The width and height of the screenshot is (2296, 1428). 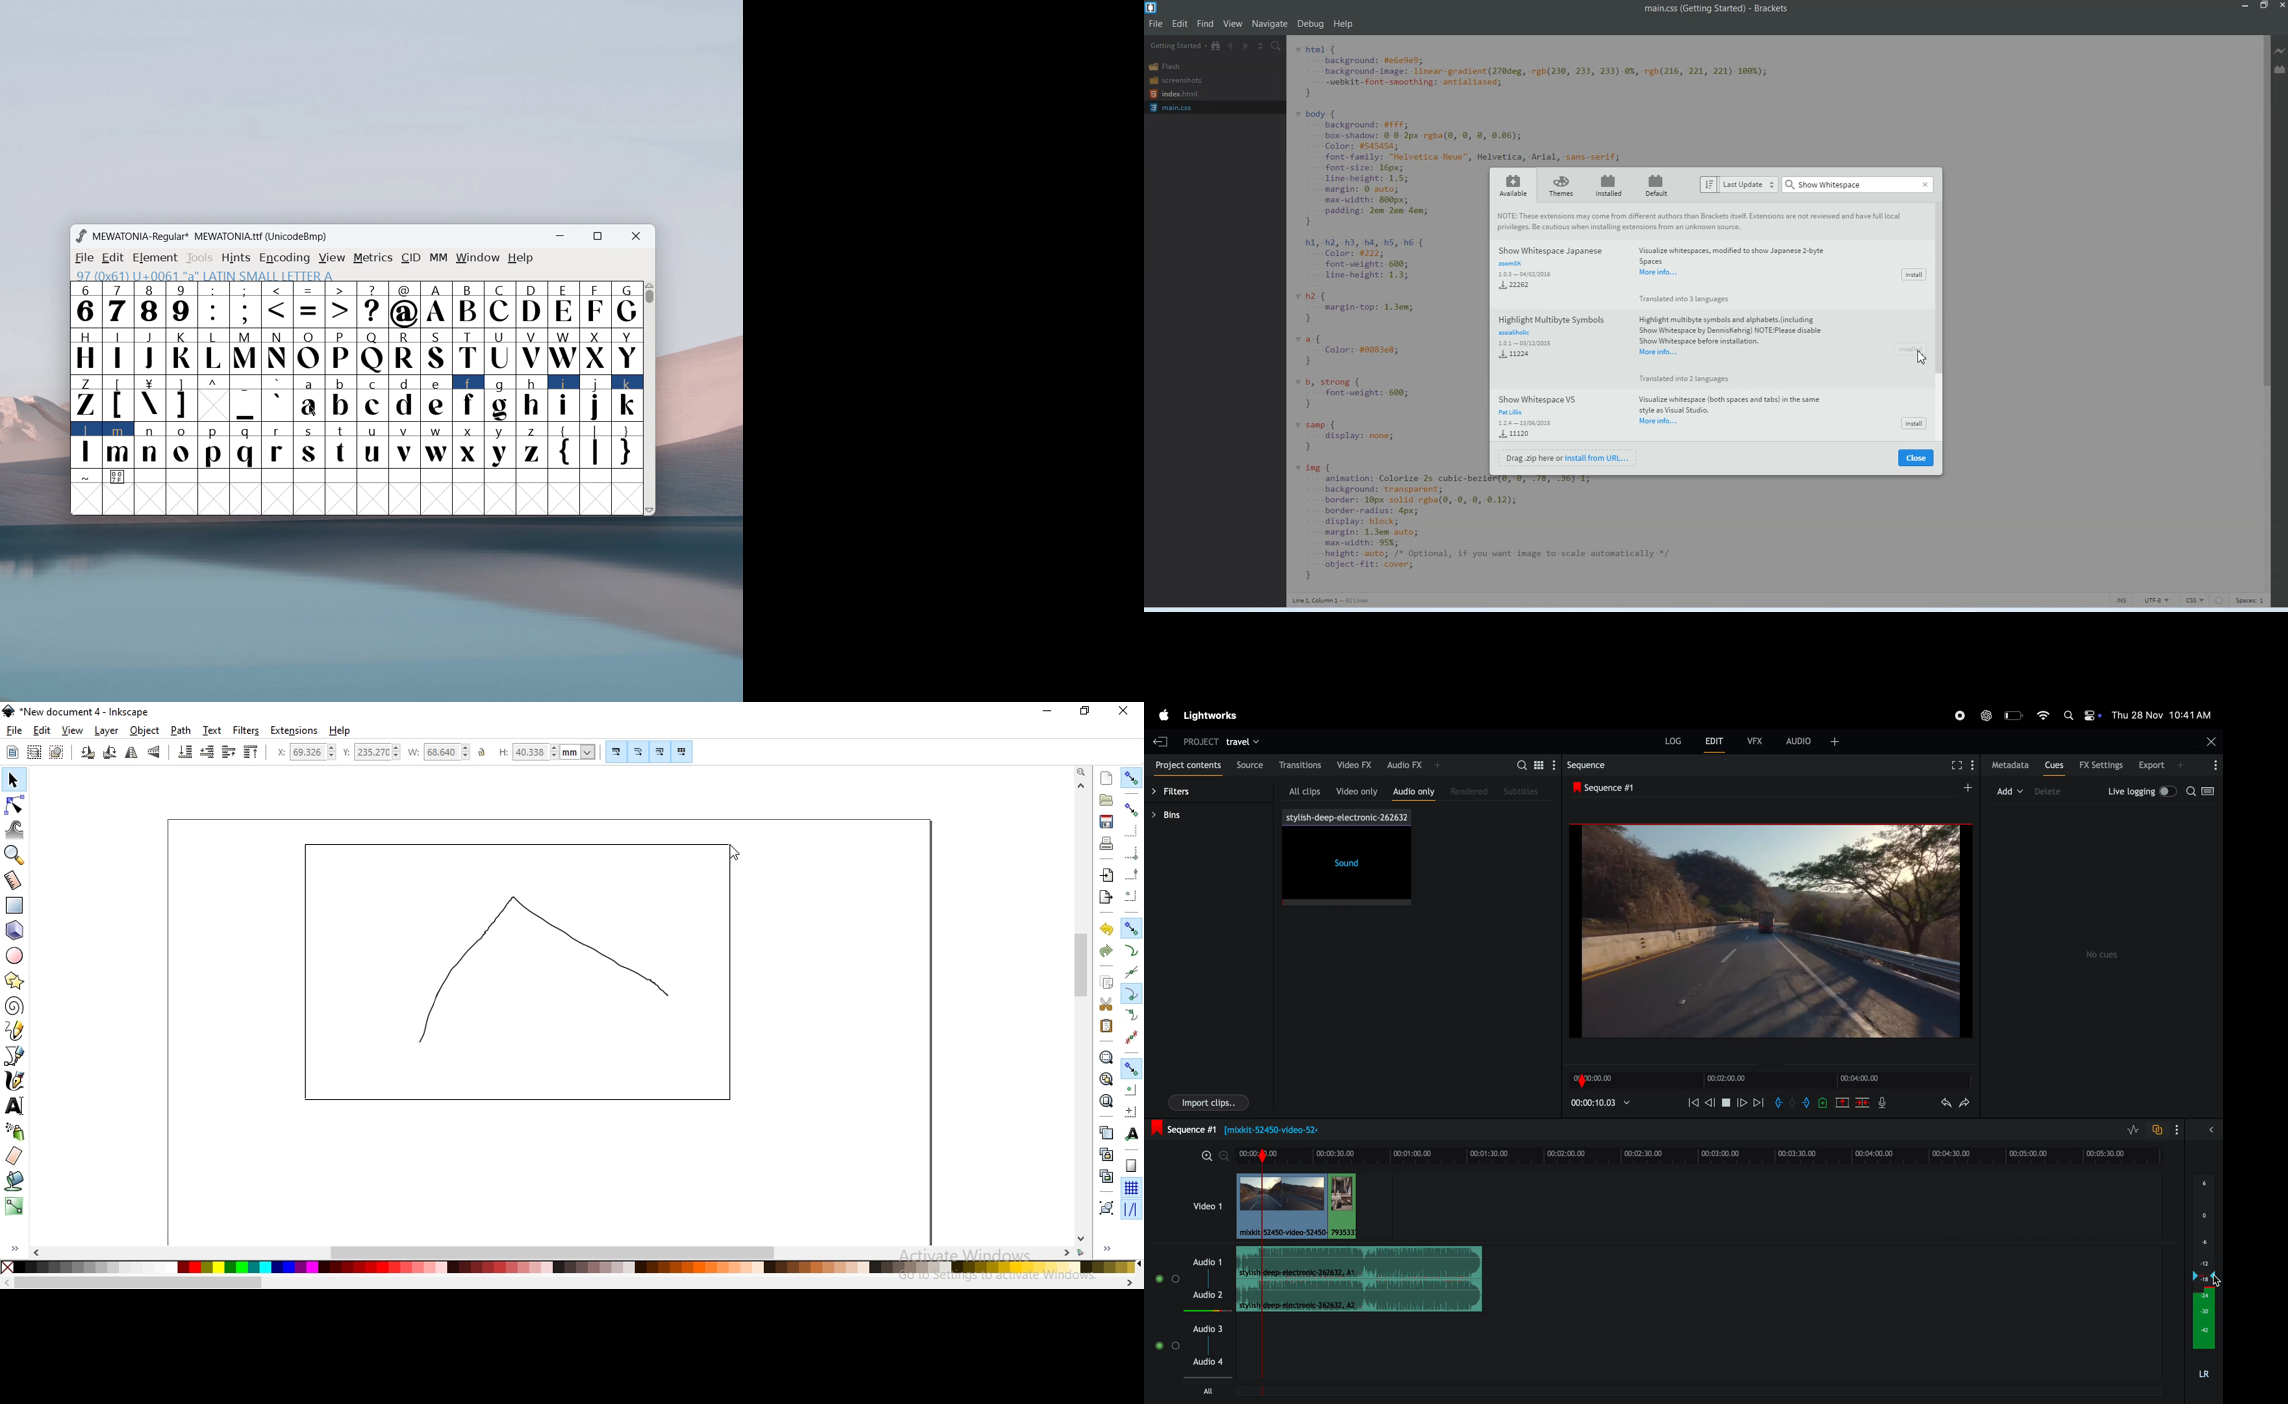 What do you see at coordinates (309, 305) in the screenshot?
I see `=` at bounding box center [309, 305].